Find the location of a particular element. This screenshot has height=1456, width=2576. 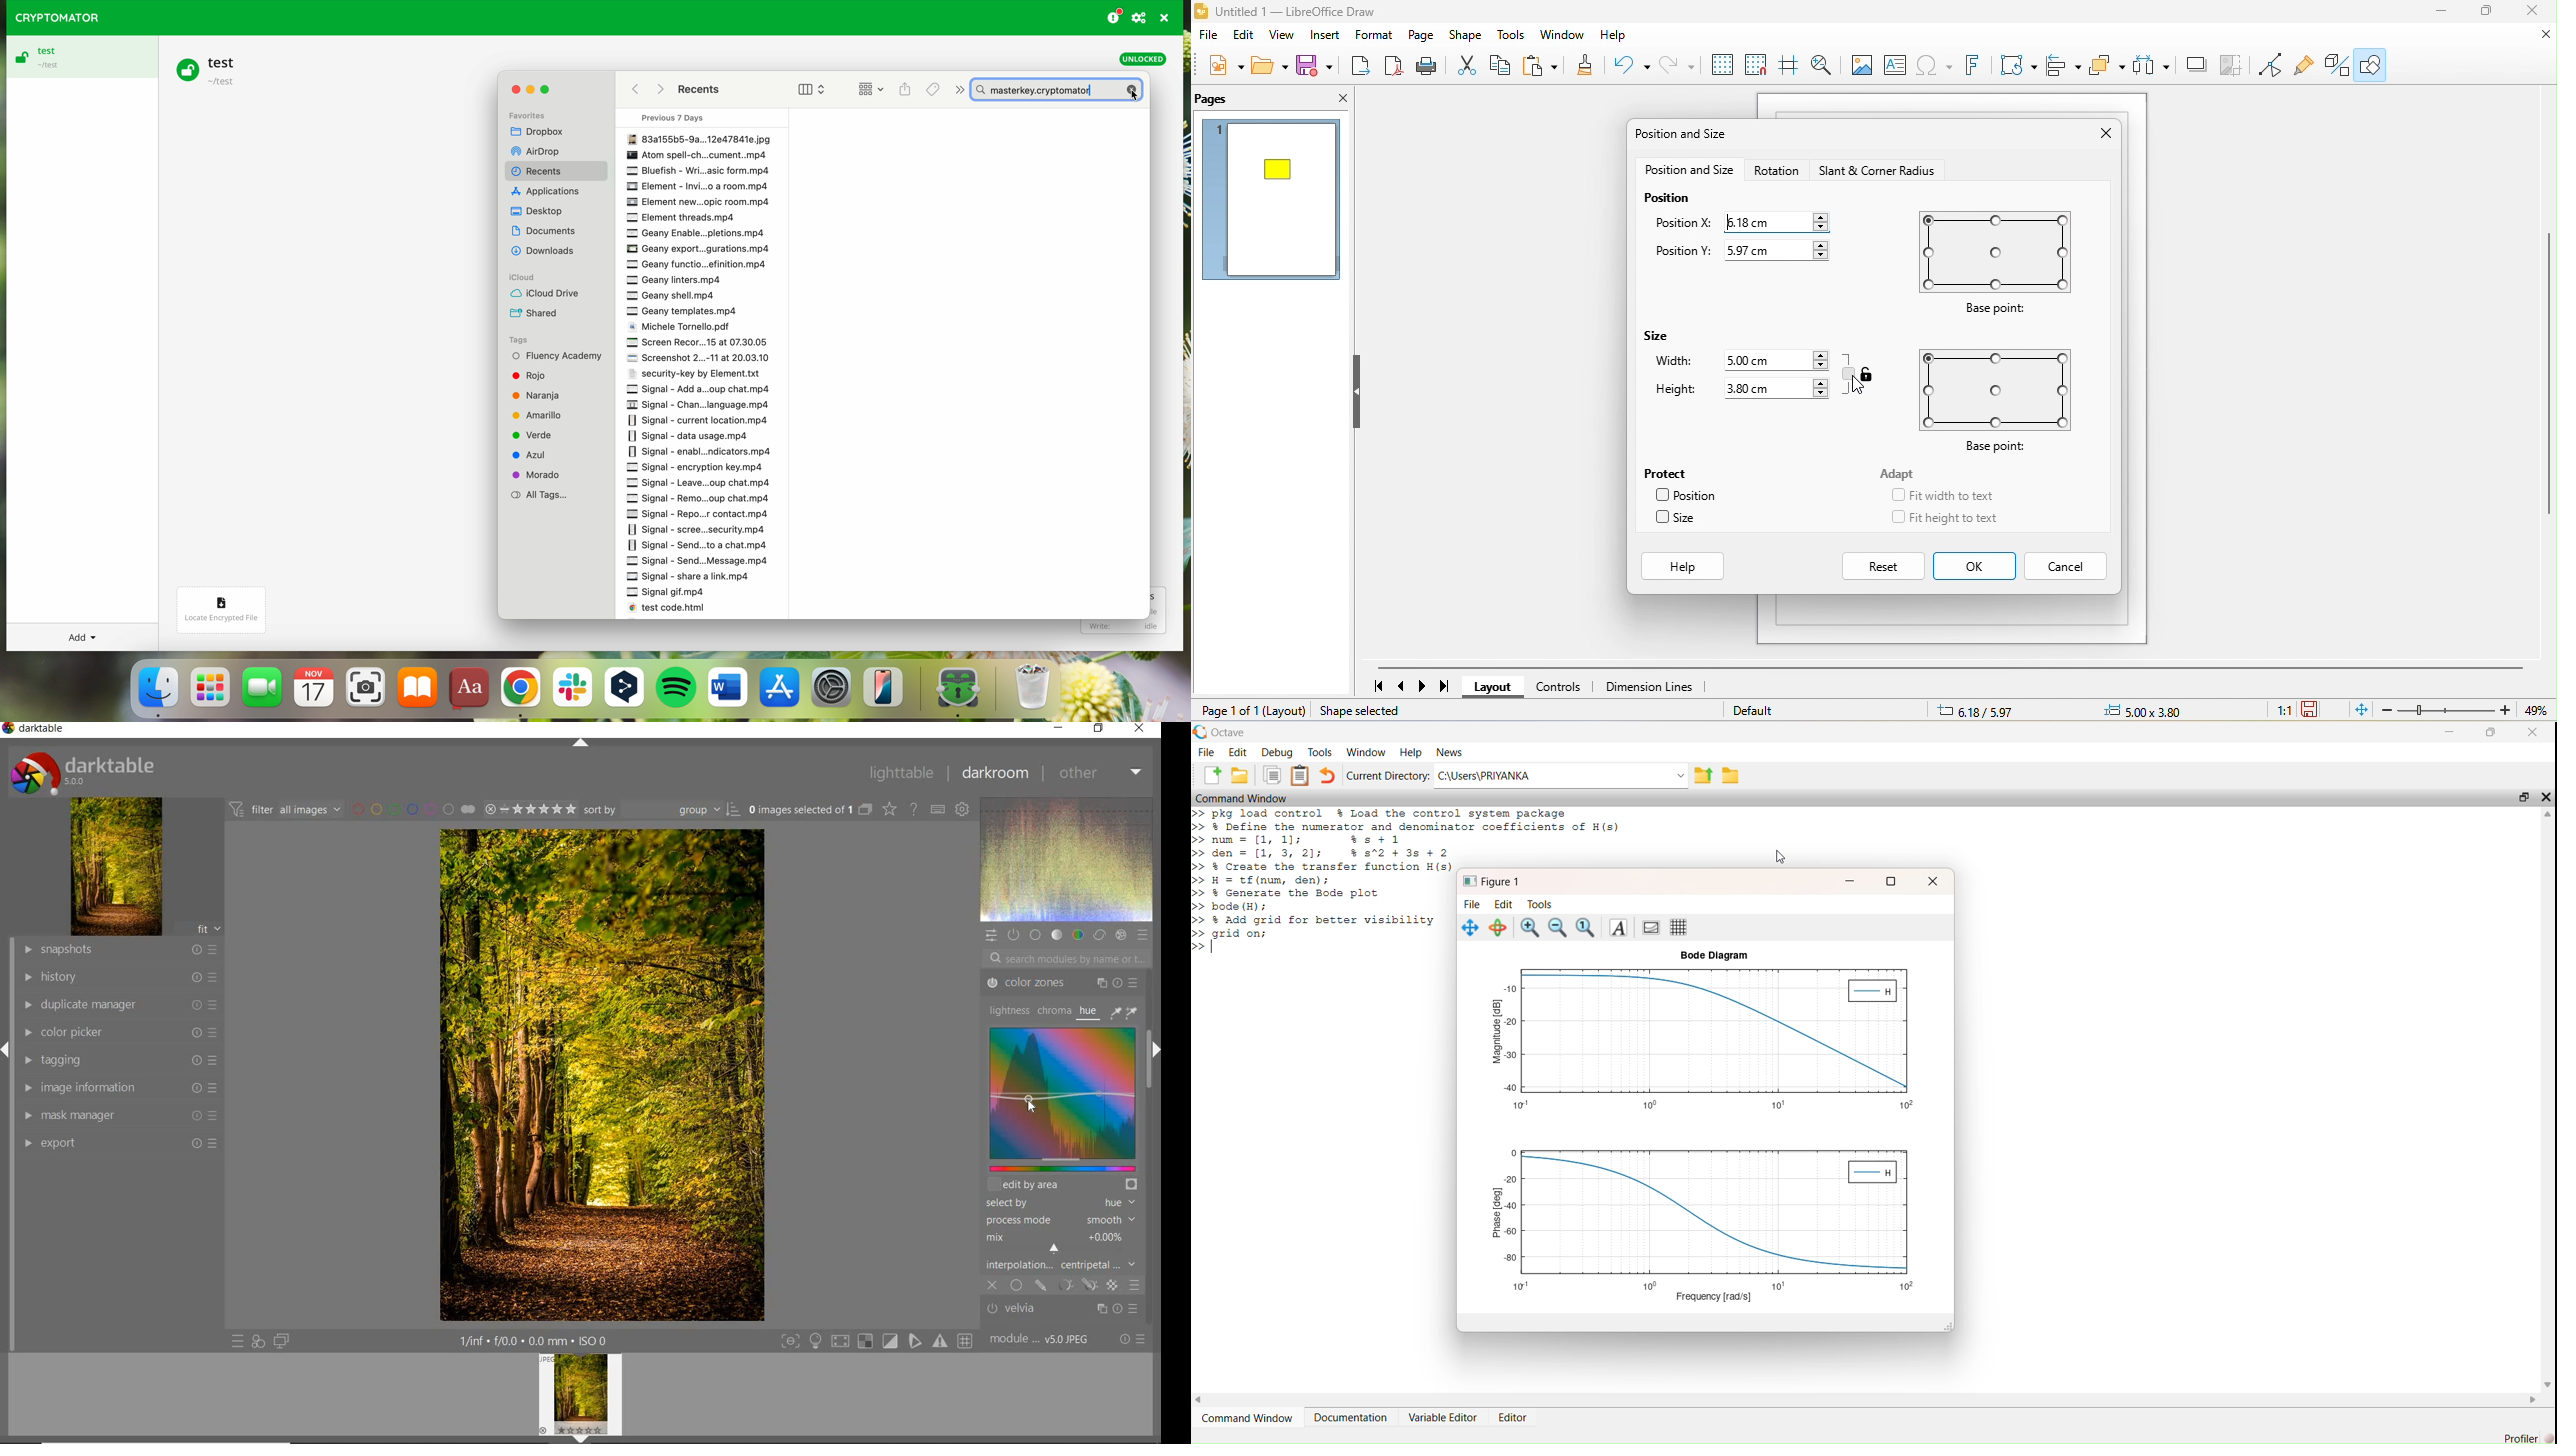

CLOSE is located at coordinates (1145, 729).